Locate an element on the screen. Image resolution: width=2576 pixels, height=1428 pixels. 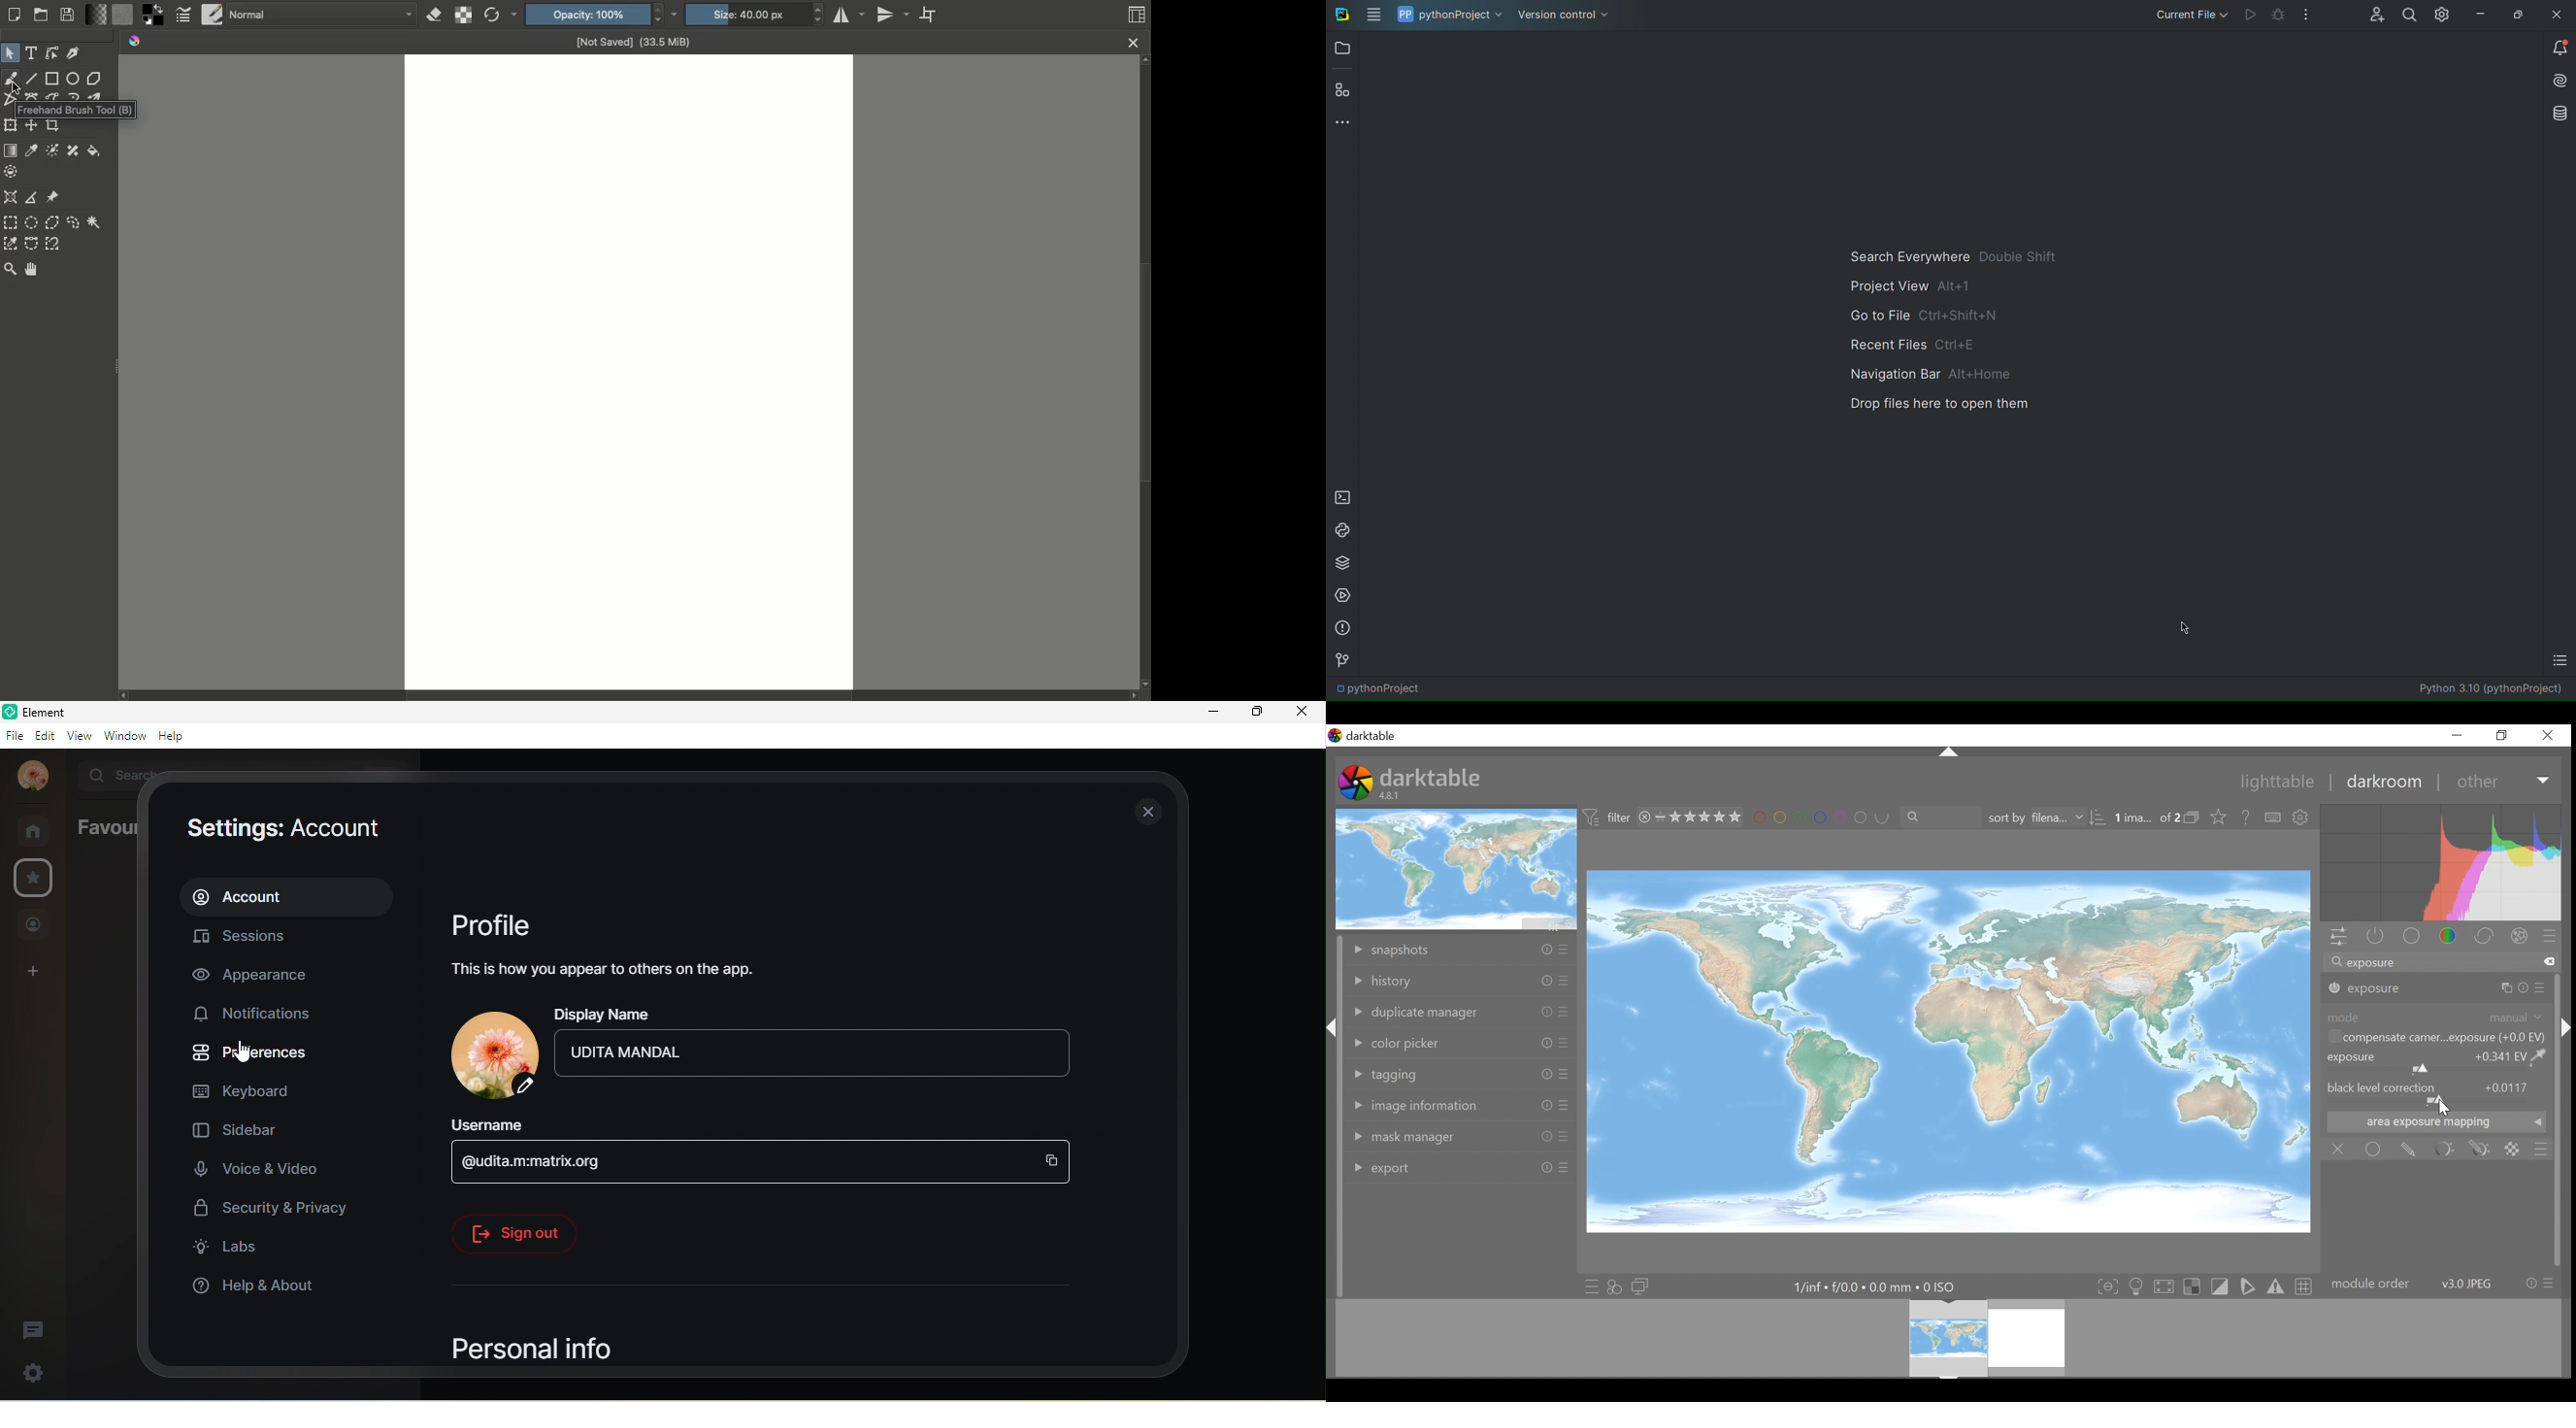
appearance is located at coordinates (260, 977).